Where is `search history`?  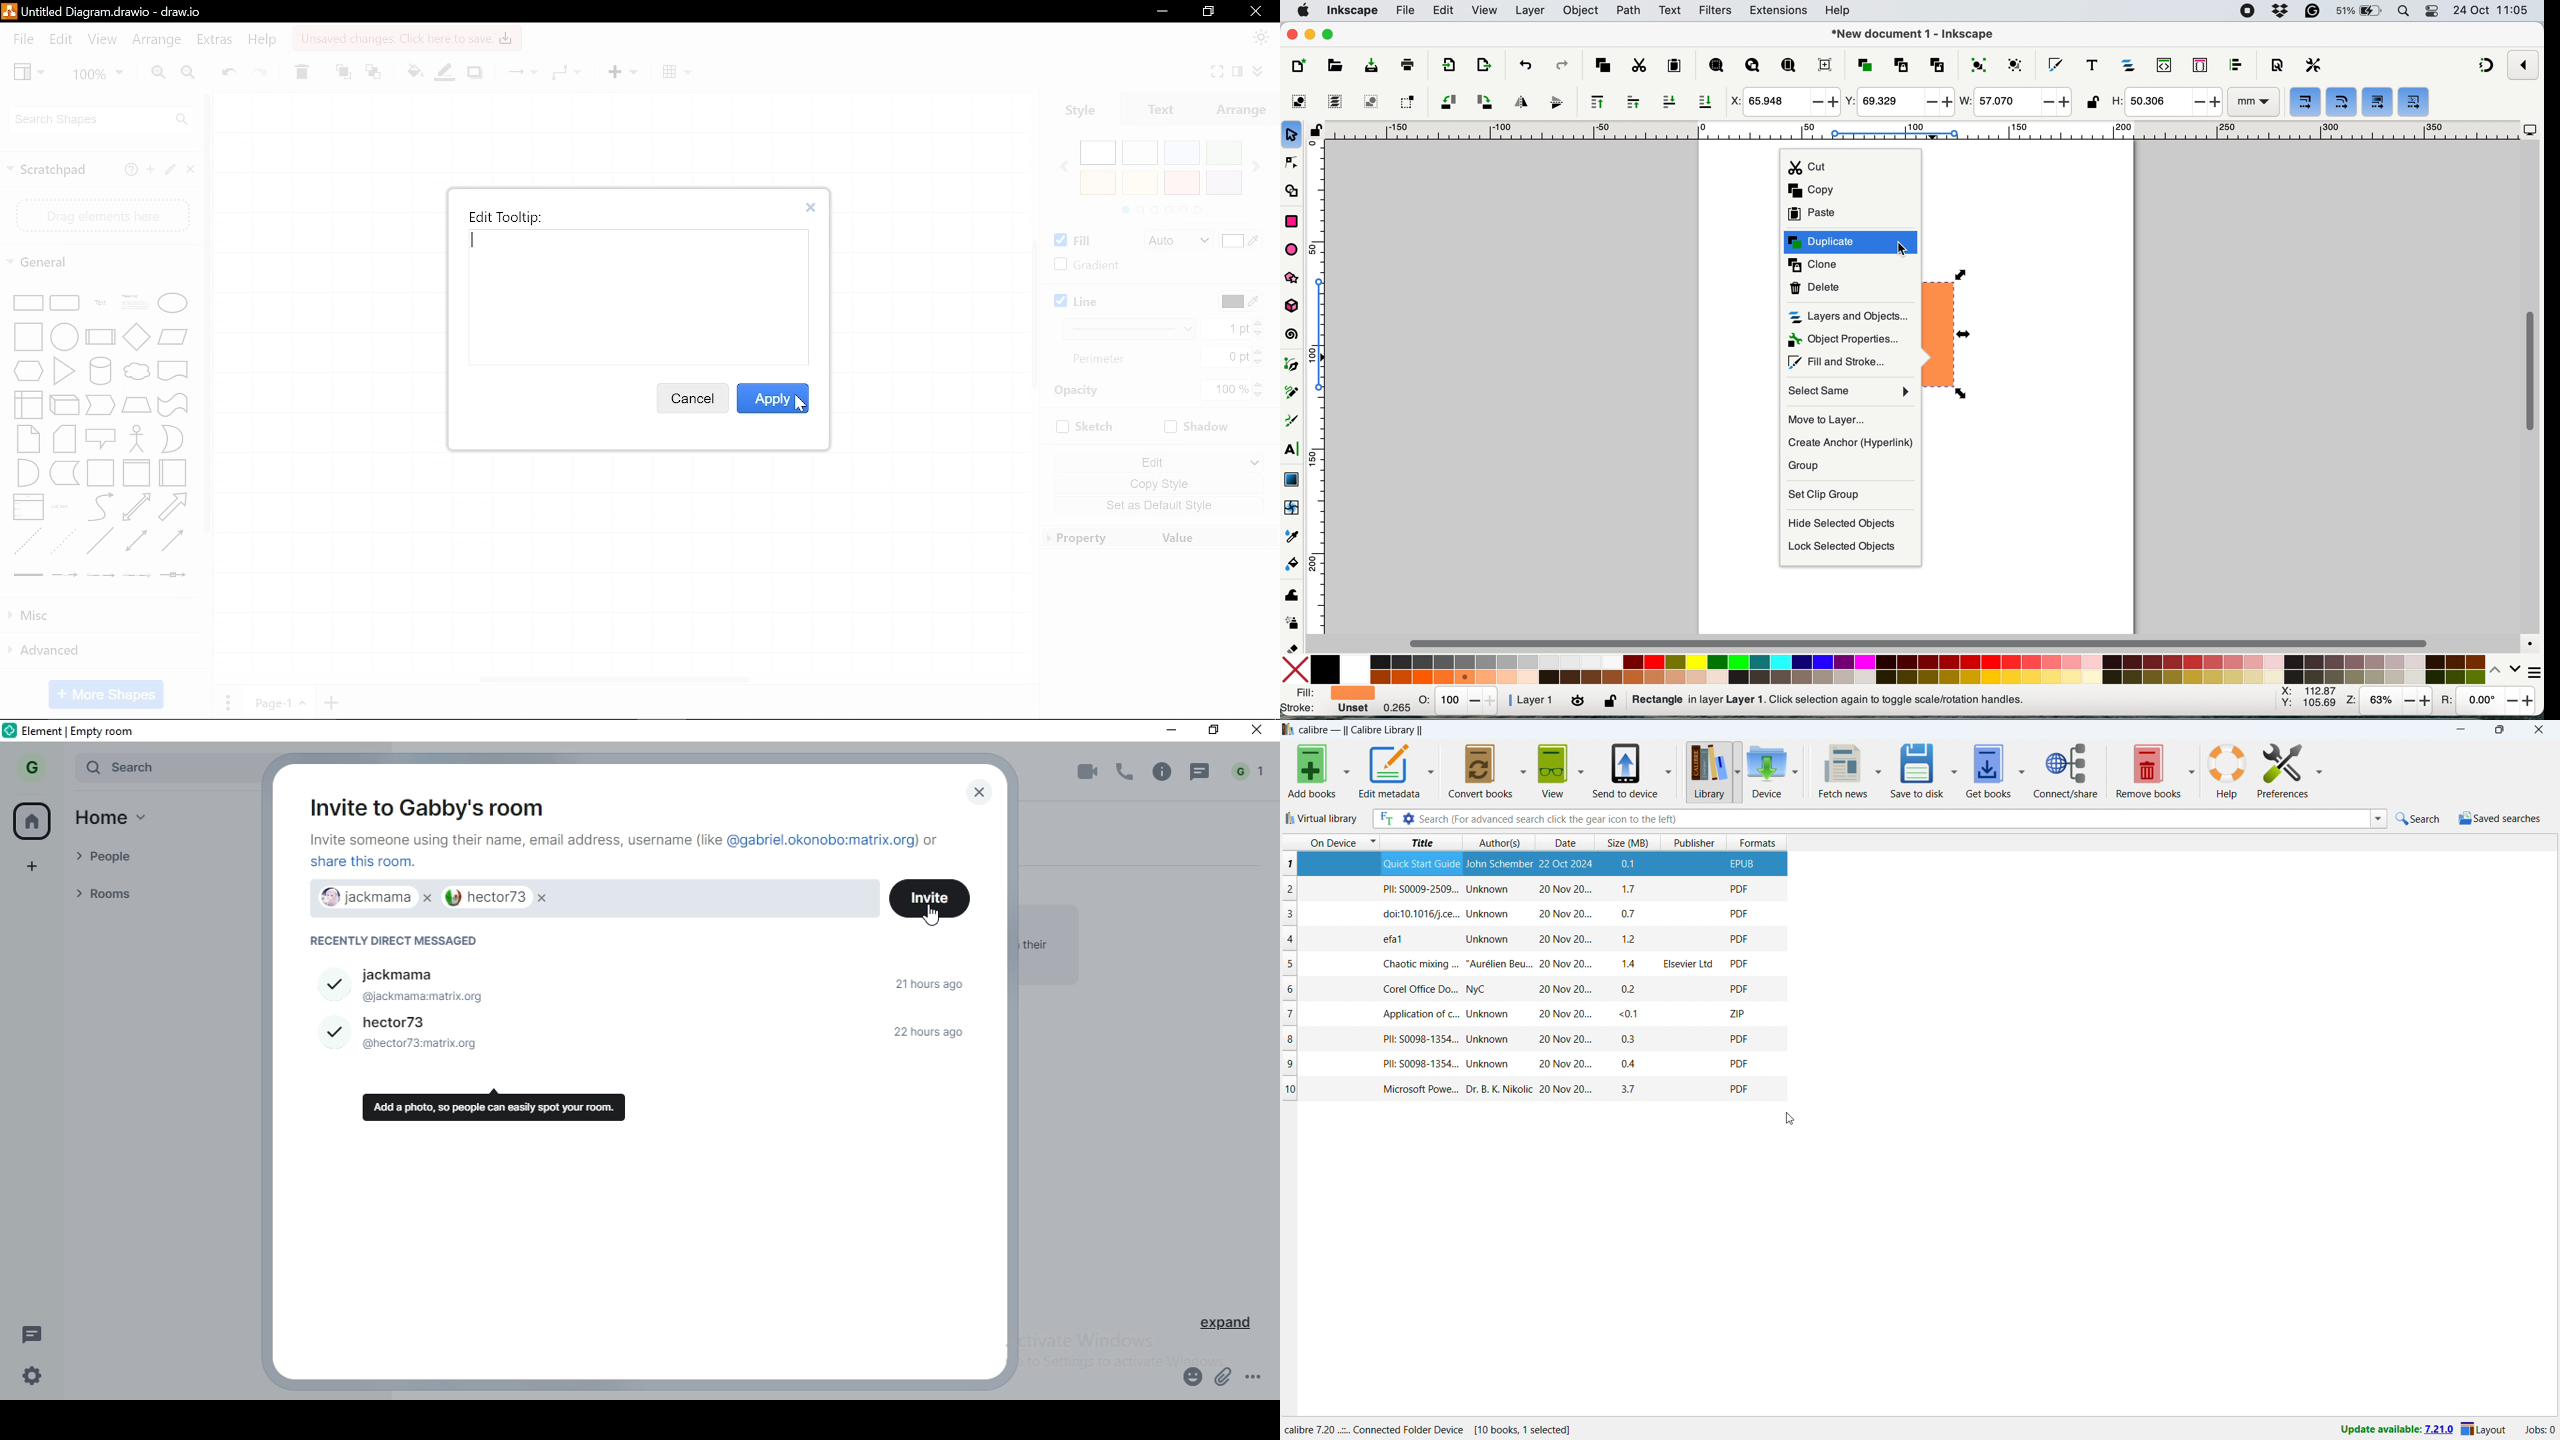
search history is located at coordinates (2378, 819).